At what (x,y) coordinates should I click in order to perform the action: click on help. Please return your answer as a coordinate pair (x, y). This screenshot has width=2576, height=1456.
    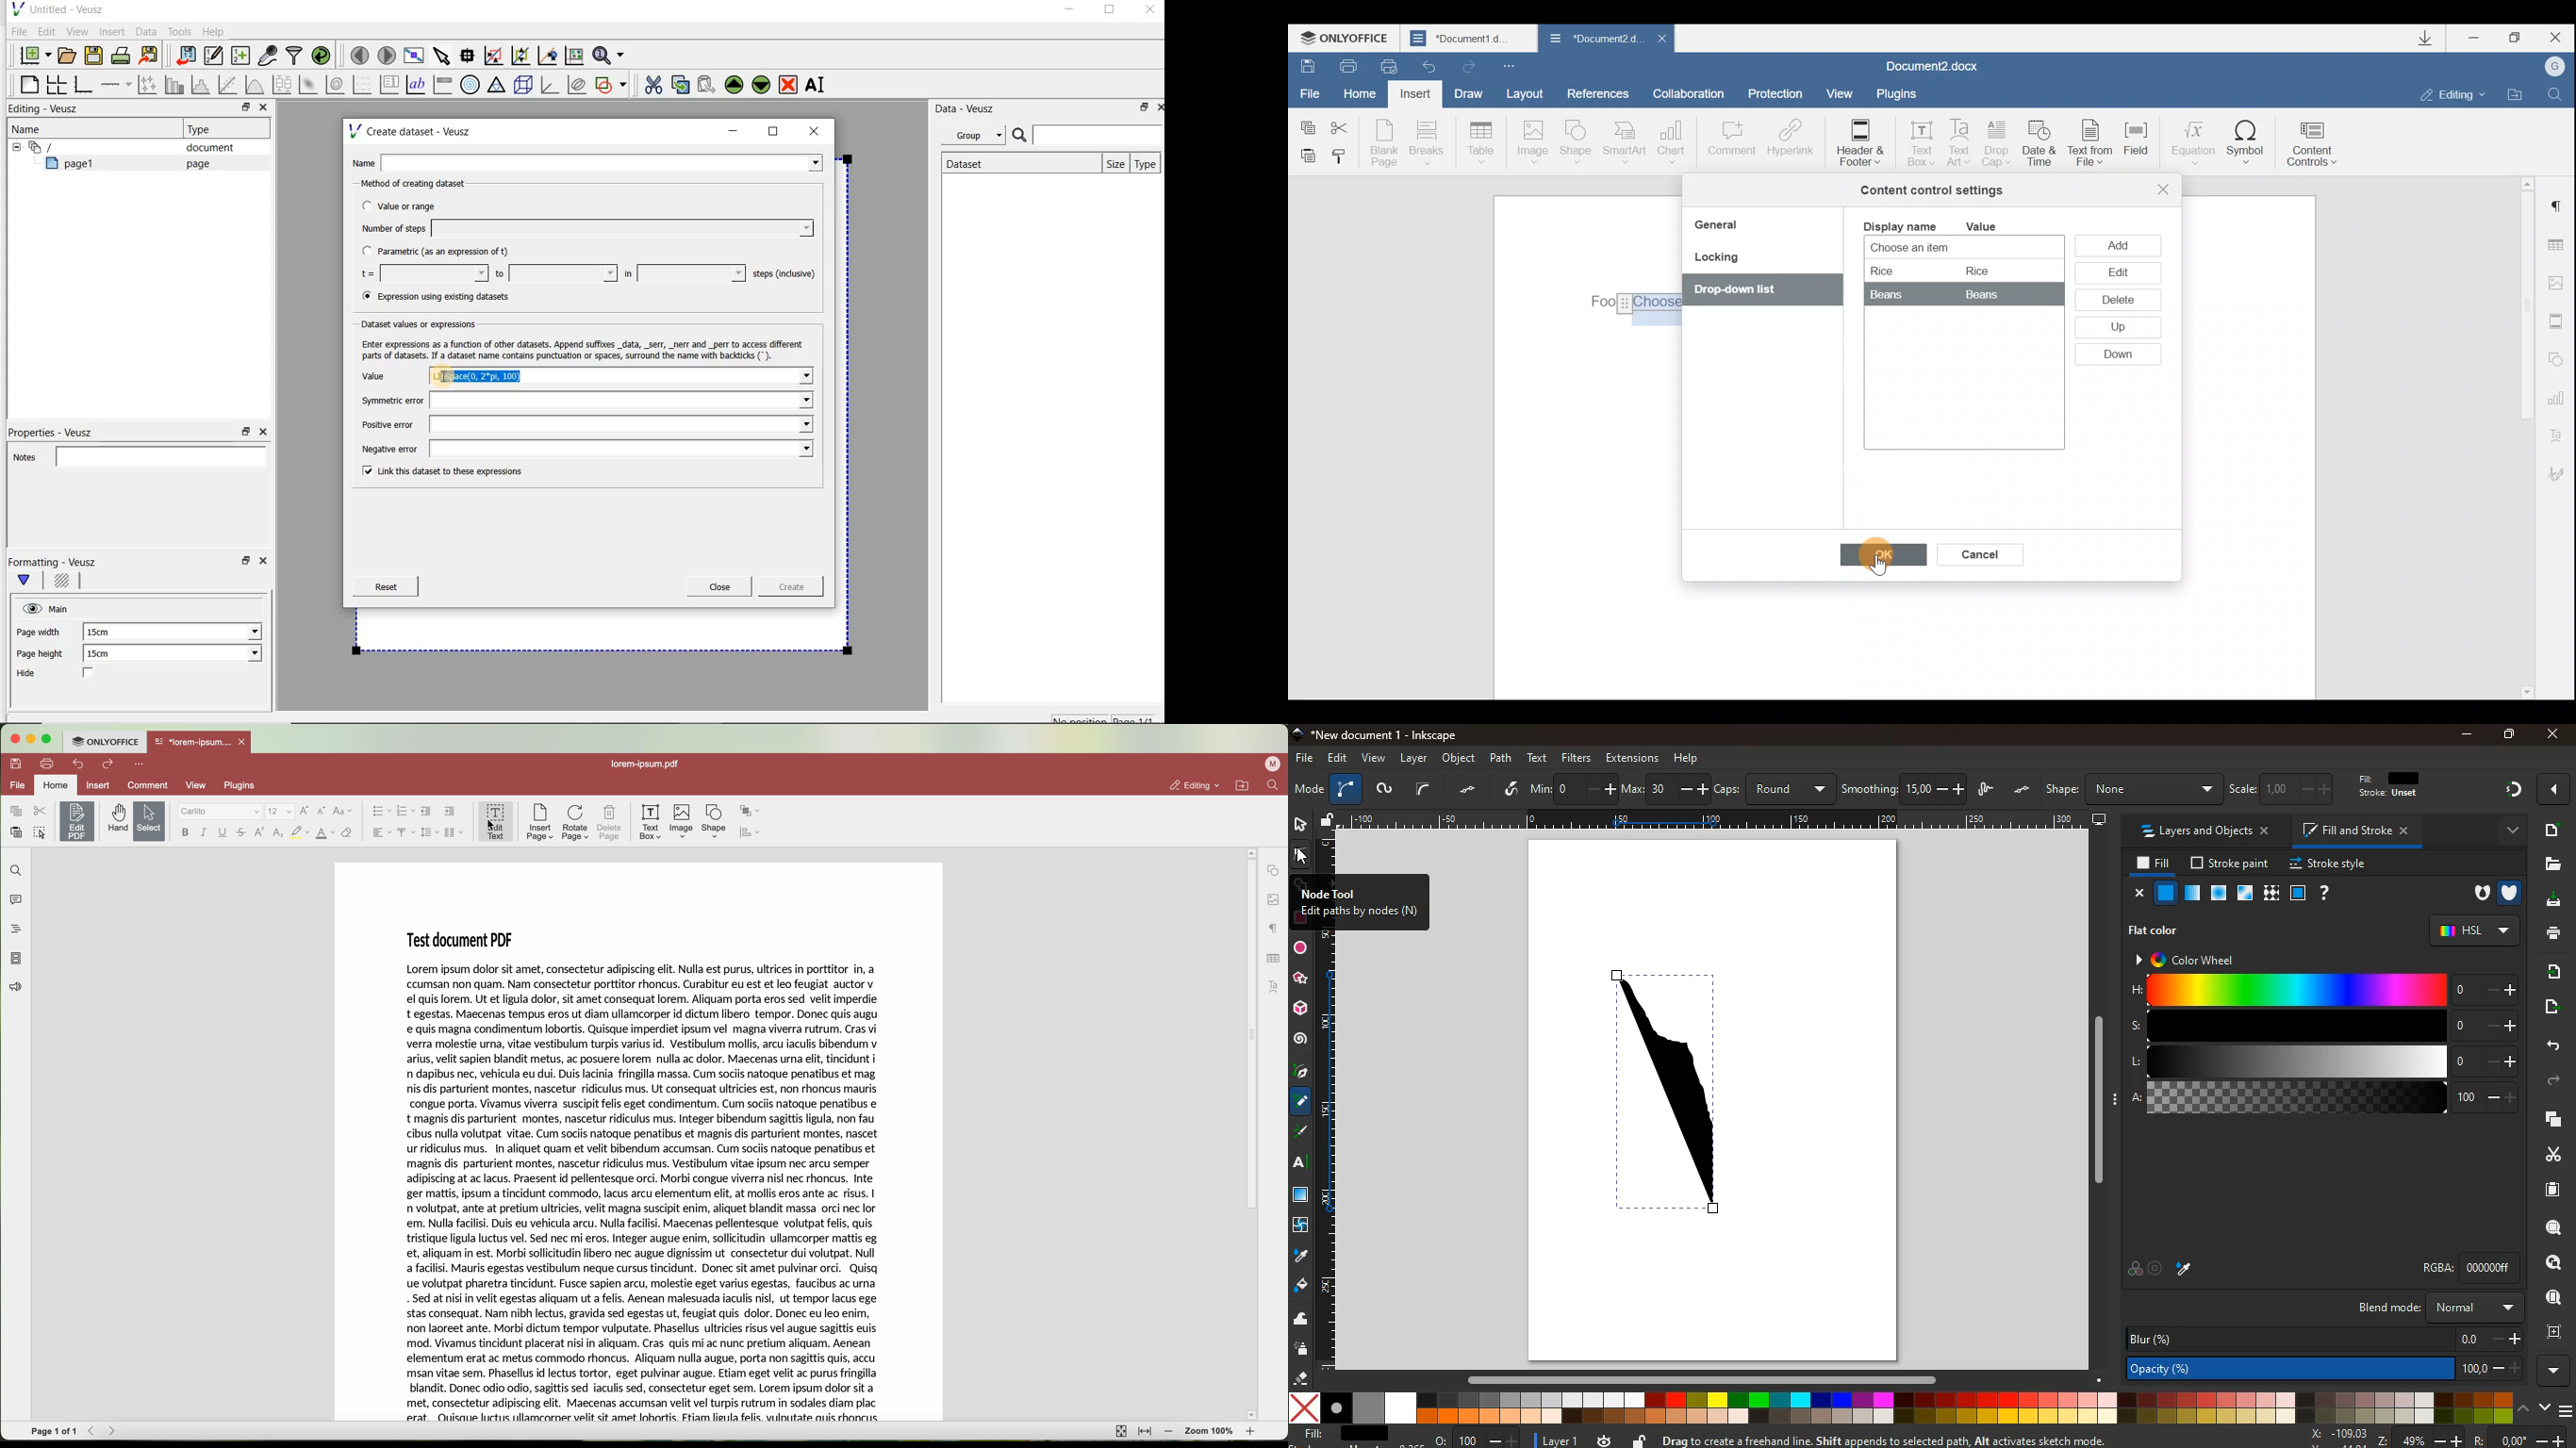
    Looking at the image, I should click on (2322, 893).